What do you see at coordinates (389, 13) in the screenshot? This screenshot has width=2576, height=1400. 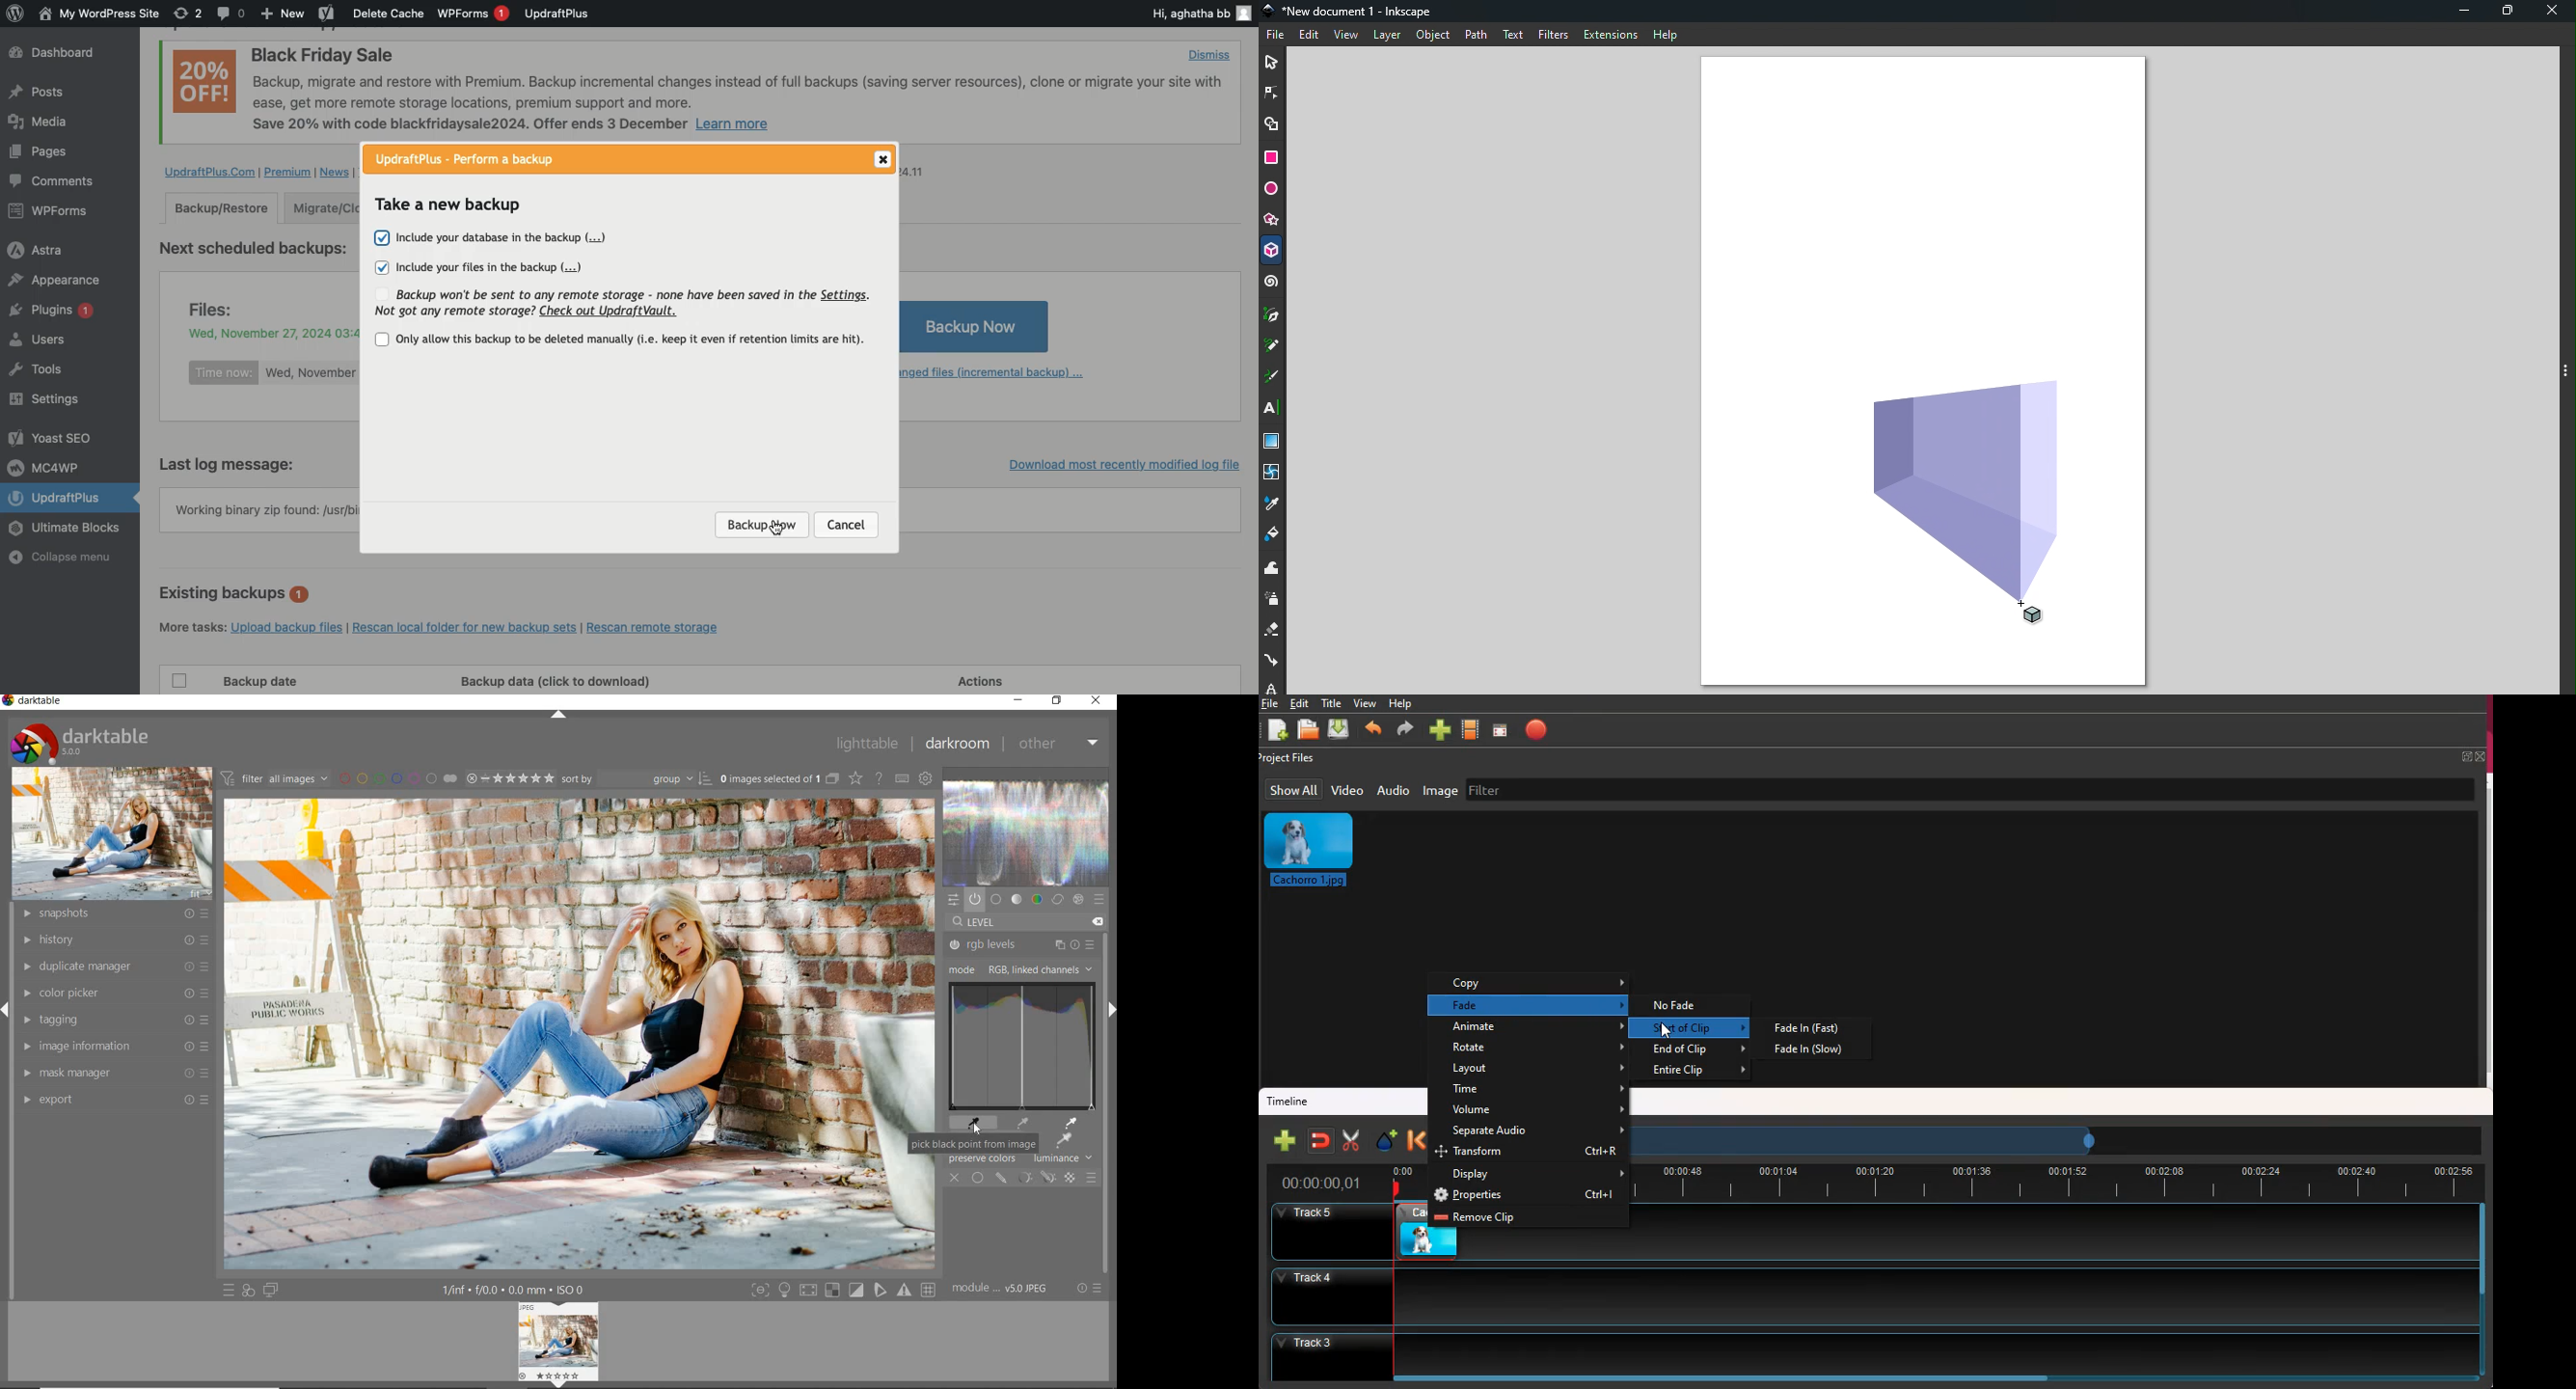 I see `Delete cache` at bounding box center [389, 13].